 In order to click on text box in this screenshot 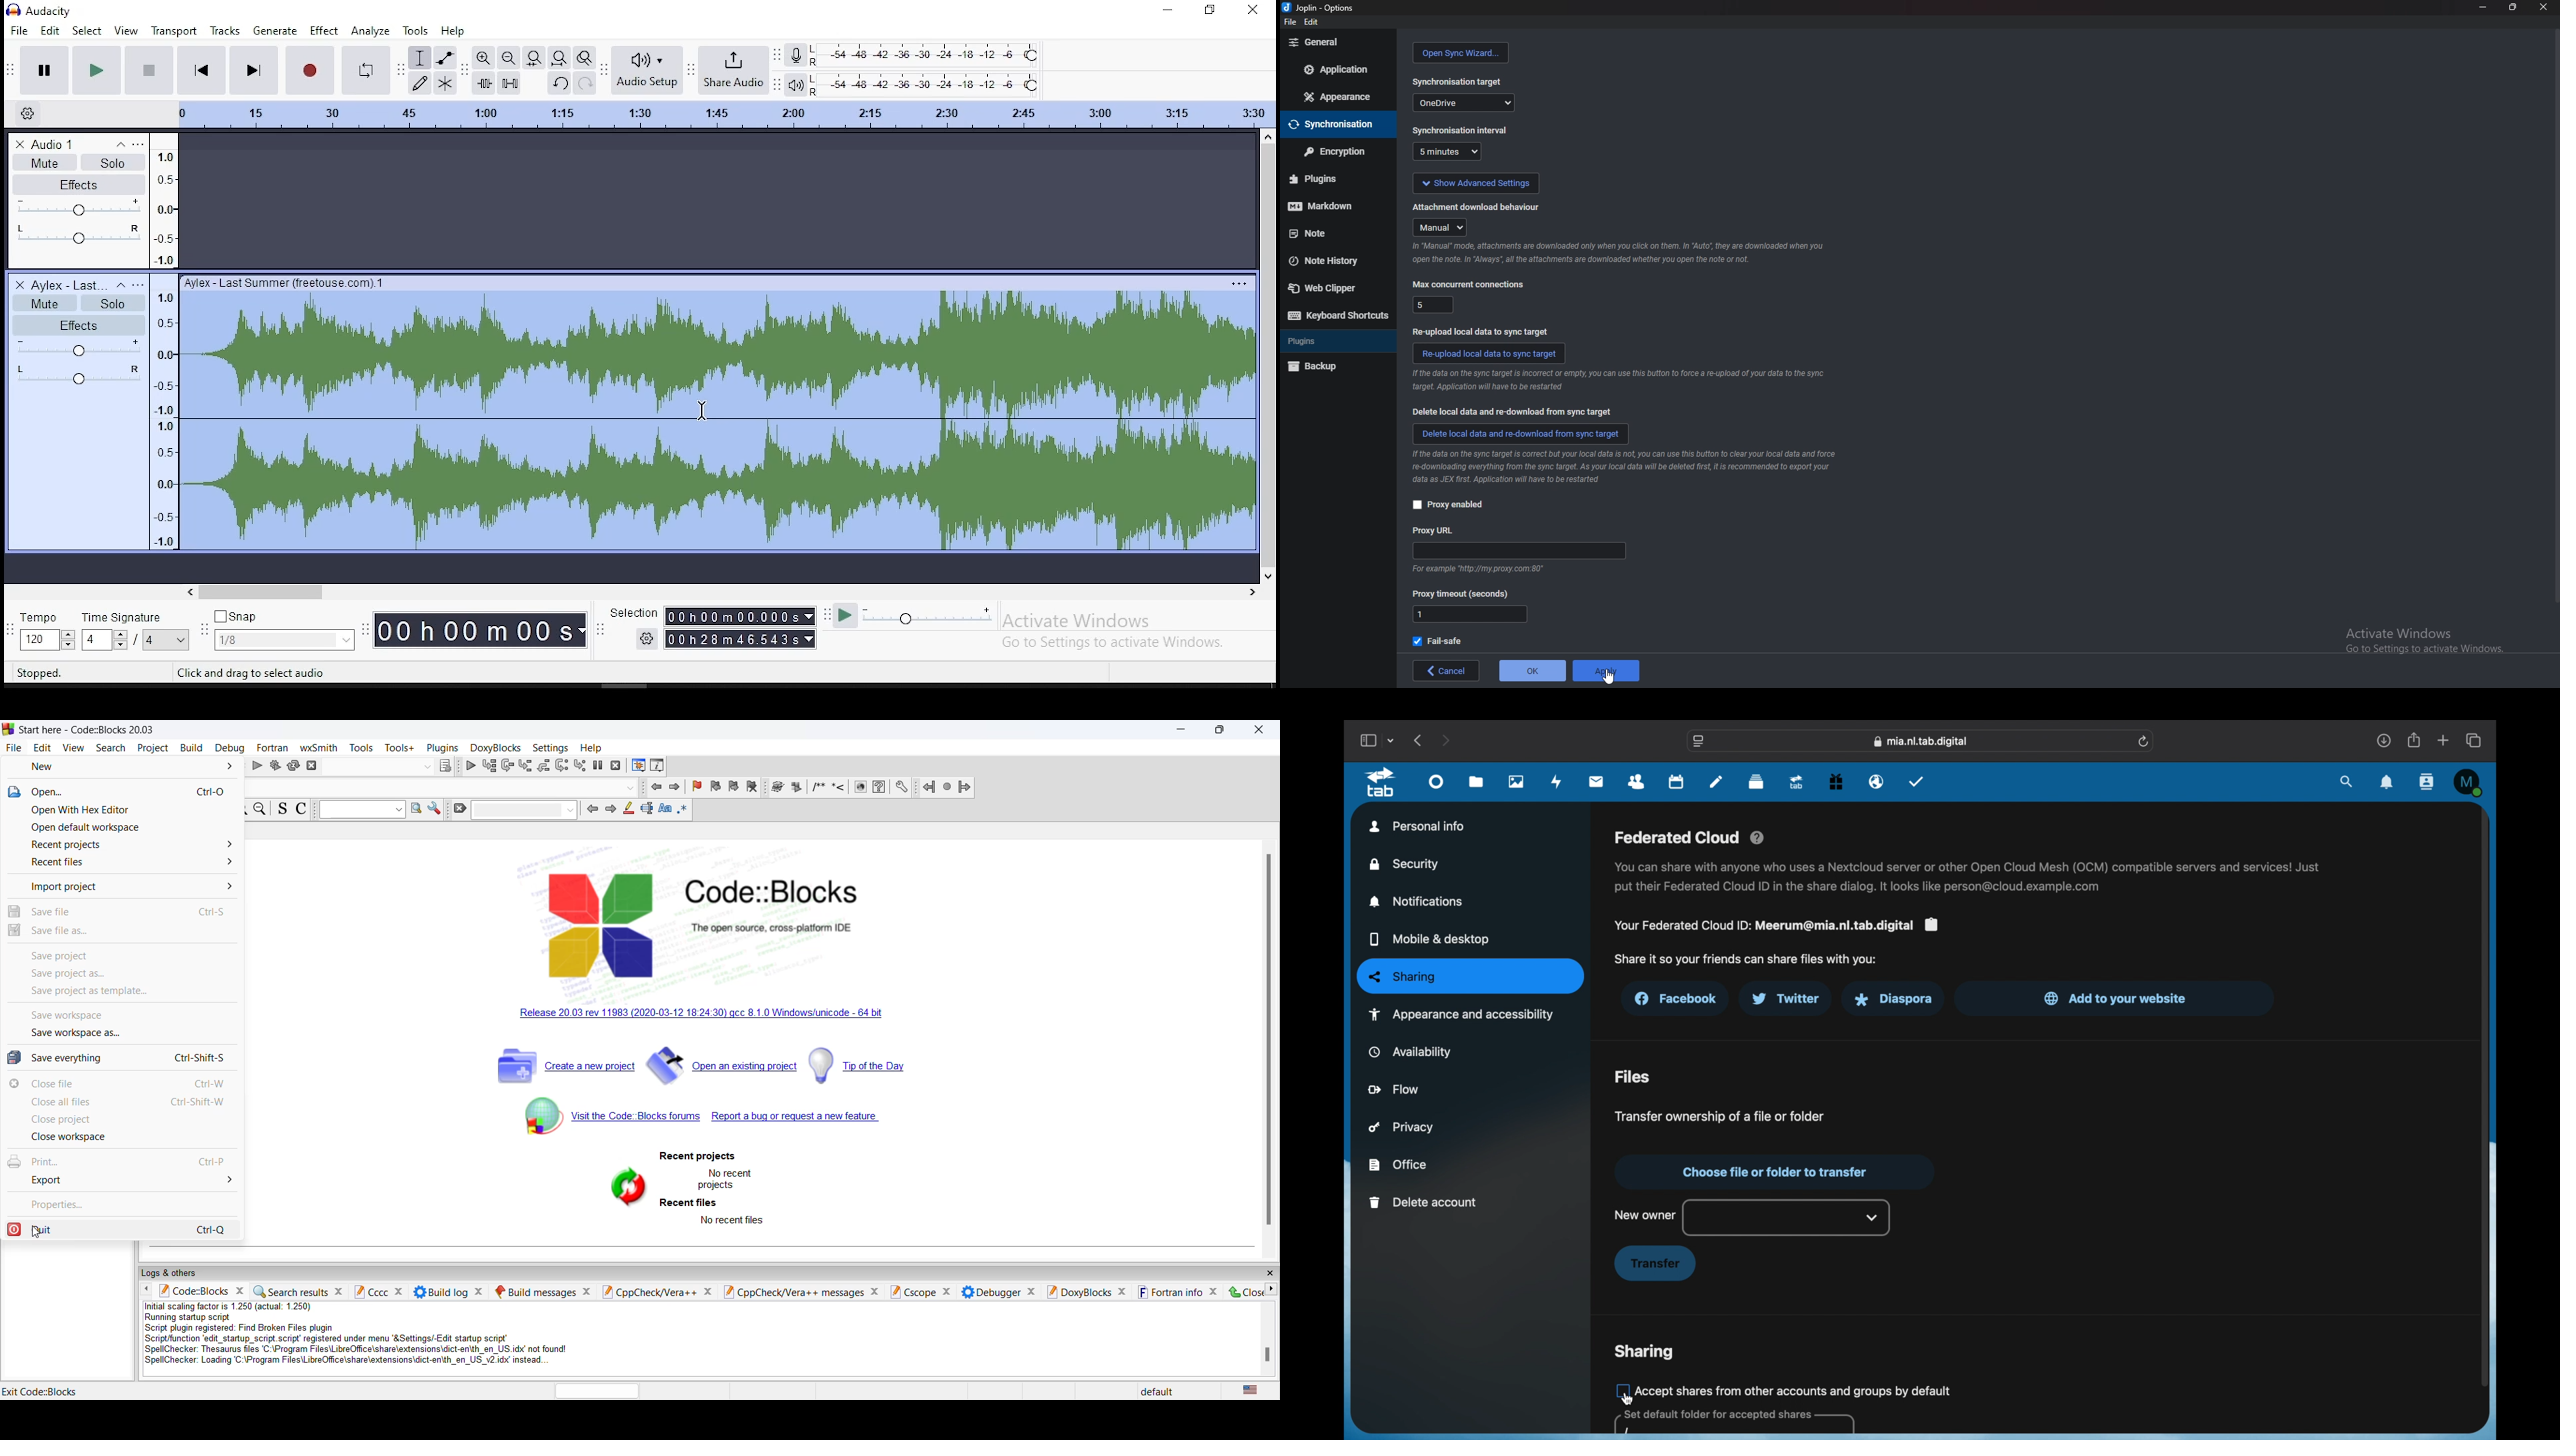, I will do `click(525, 809)`.